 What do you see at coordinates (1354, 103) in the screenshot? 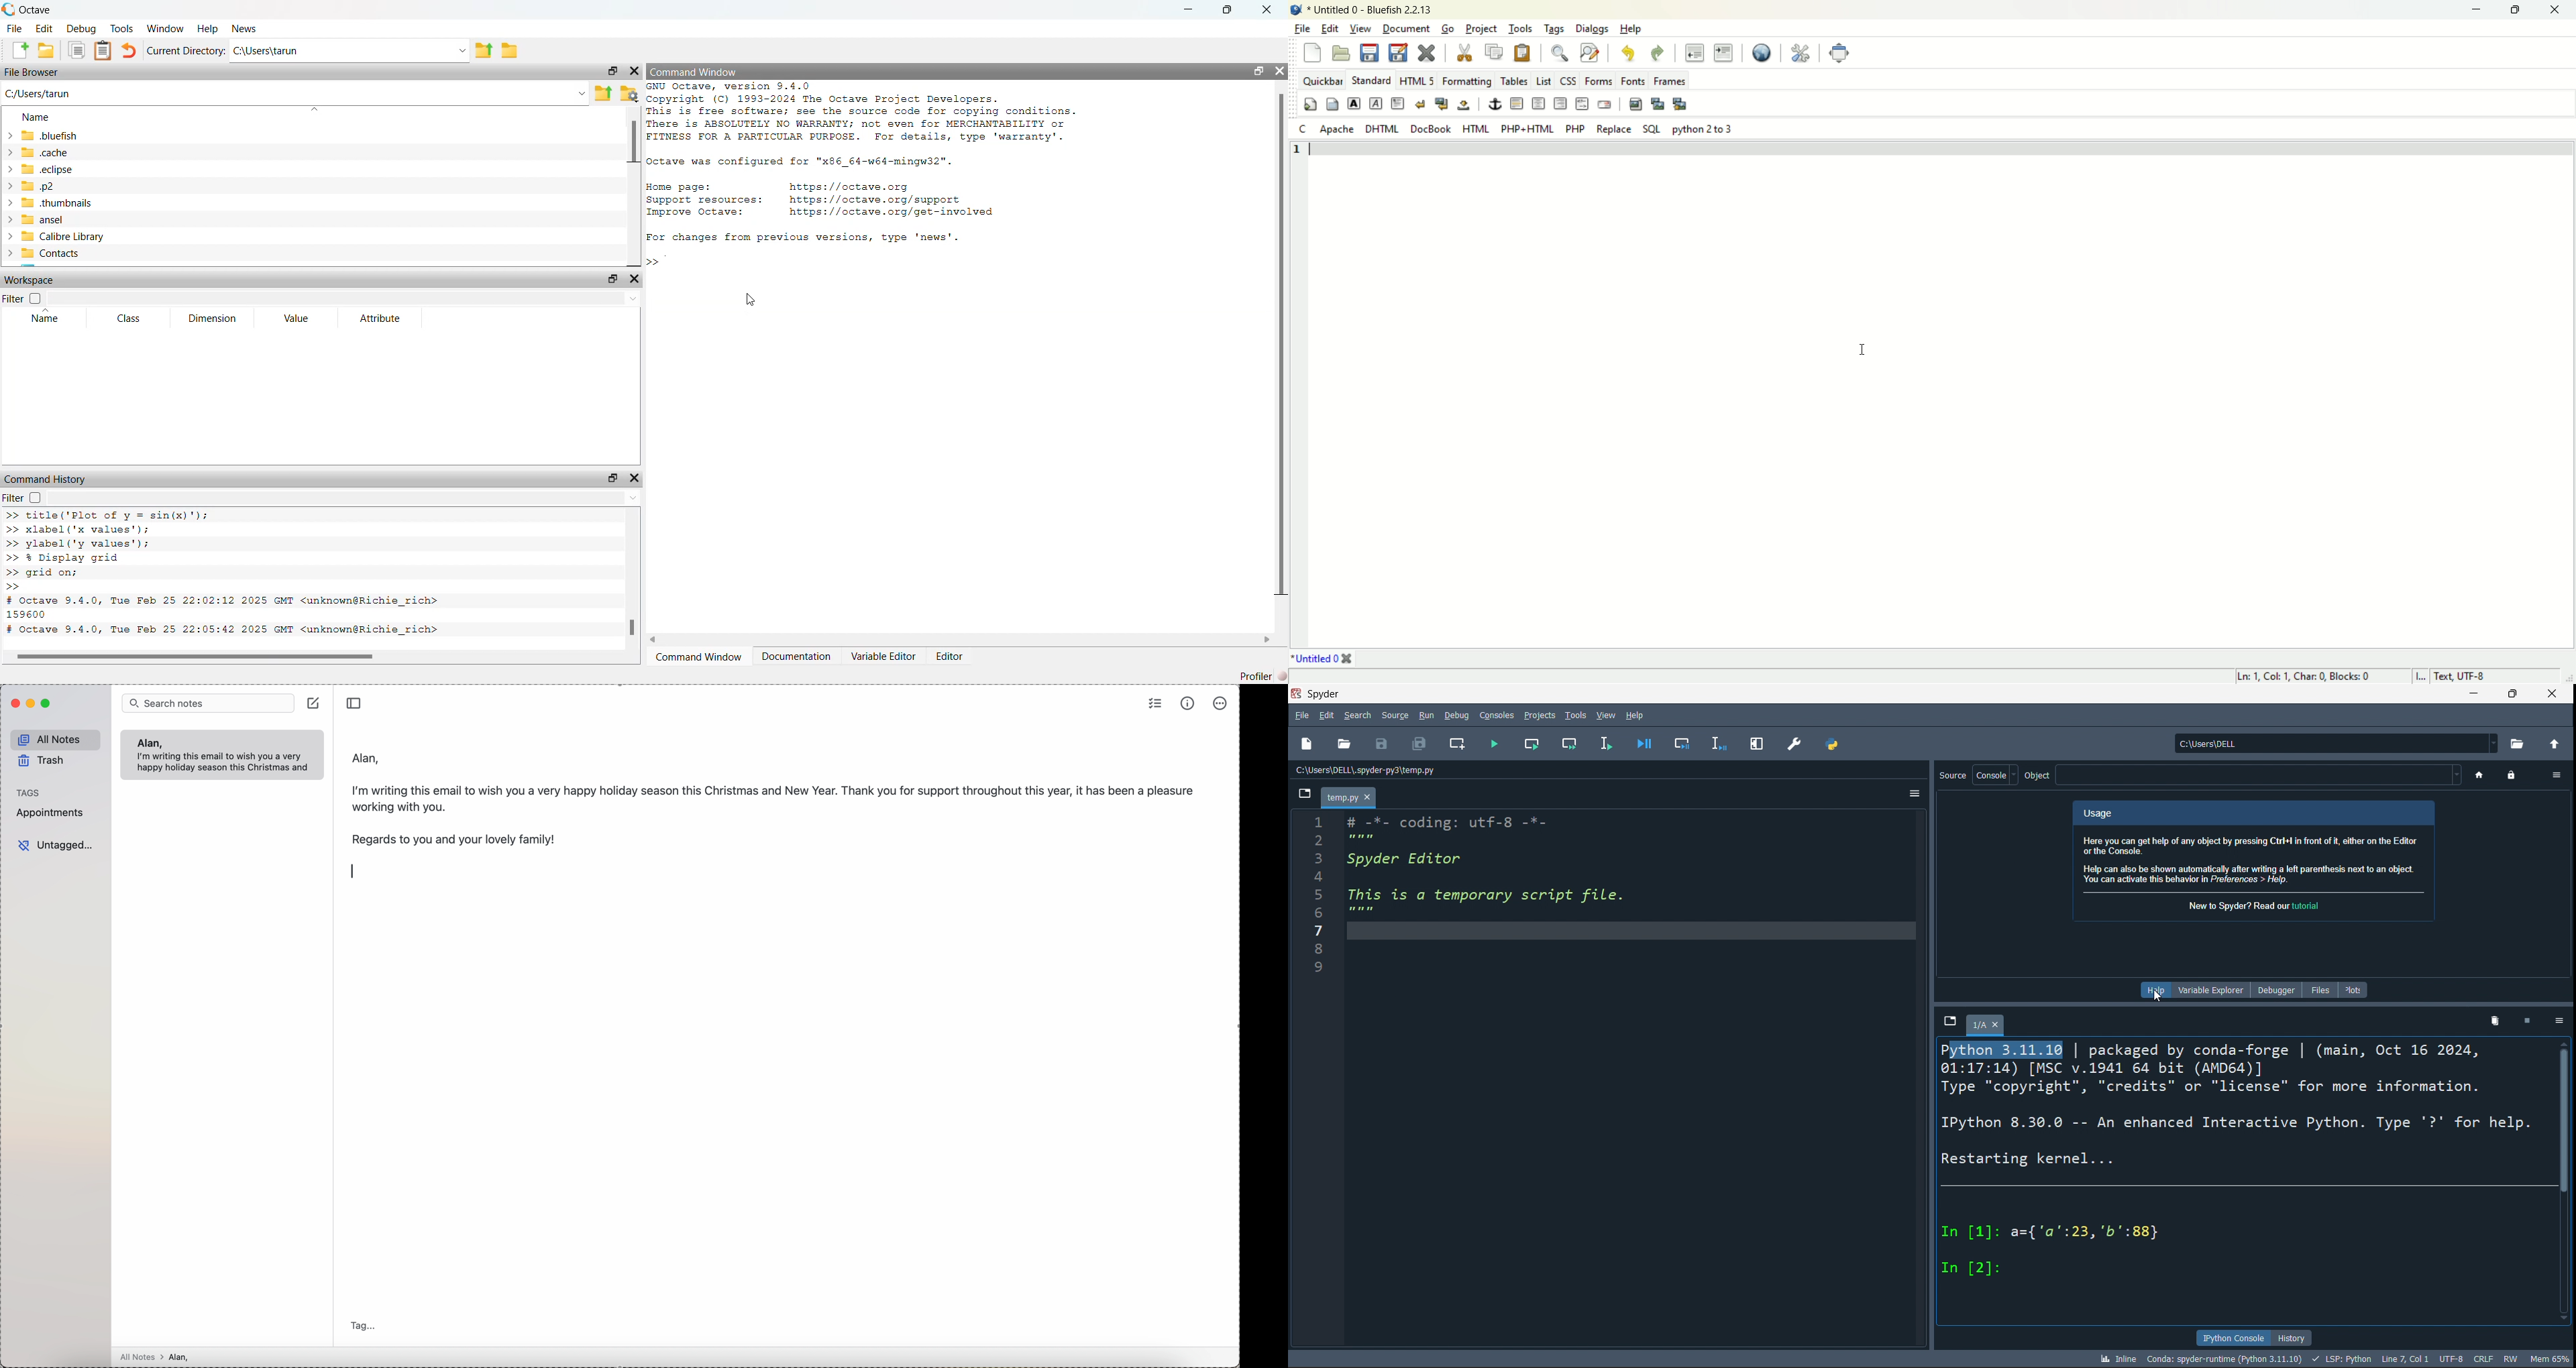
I see `strong` at bounding box center [1354, 103].